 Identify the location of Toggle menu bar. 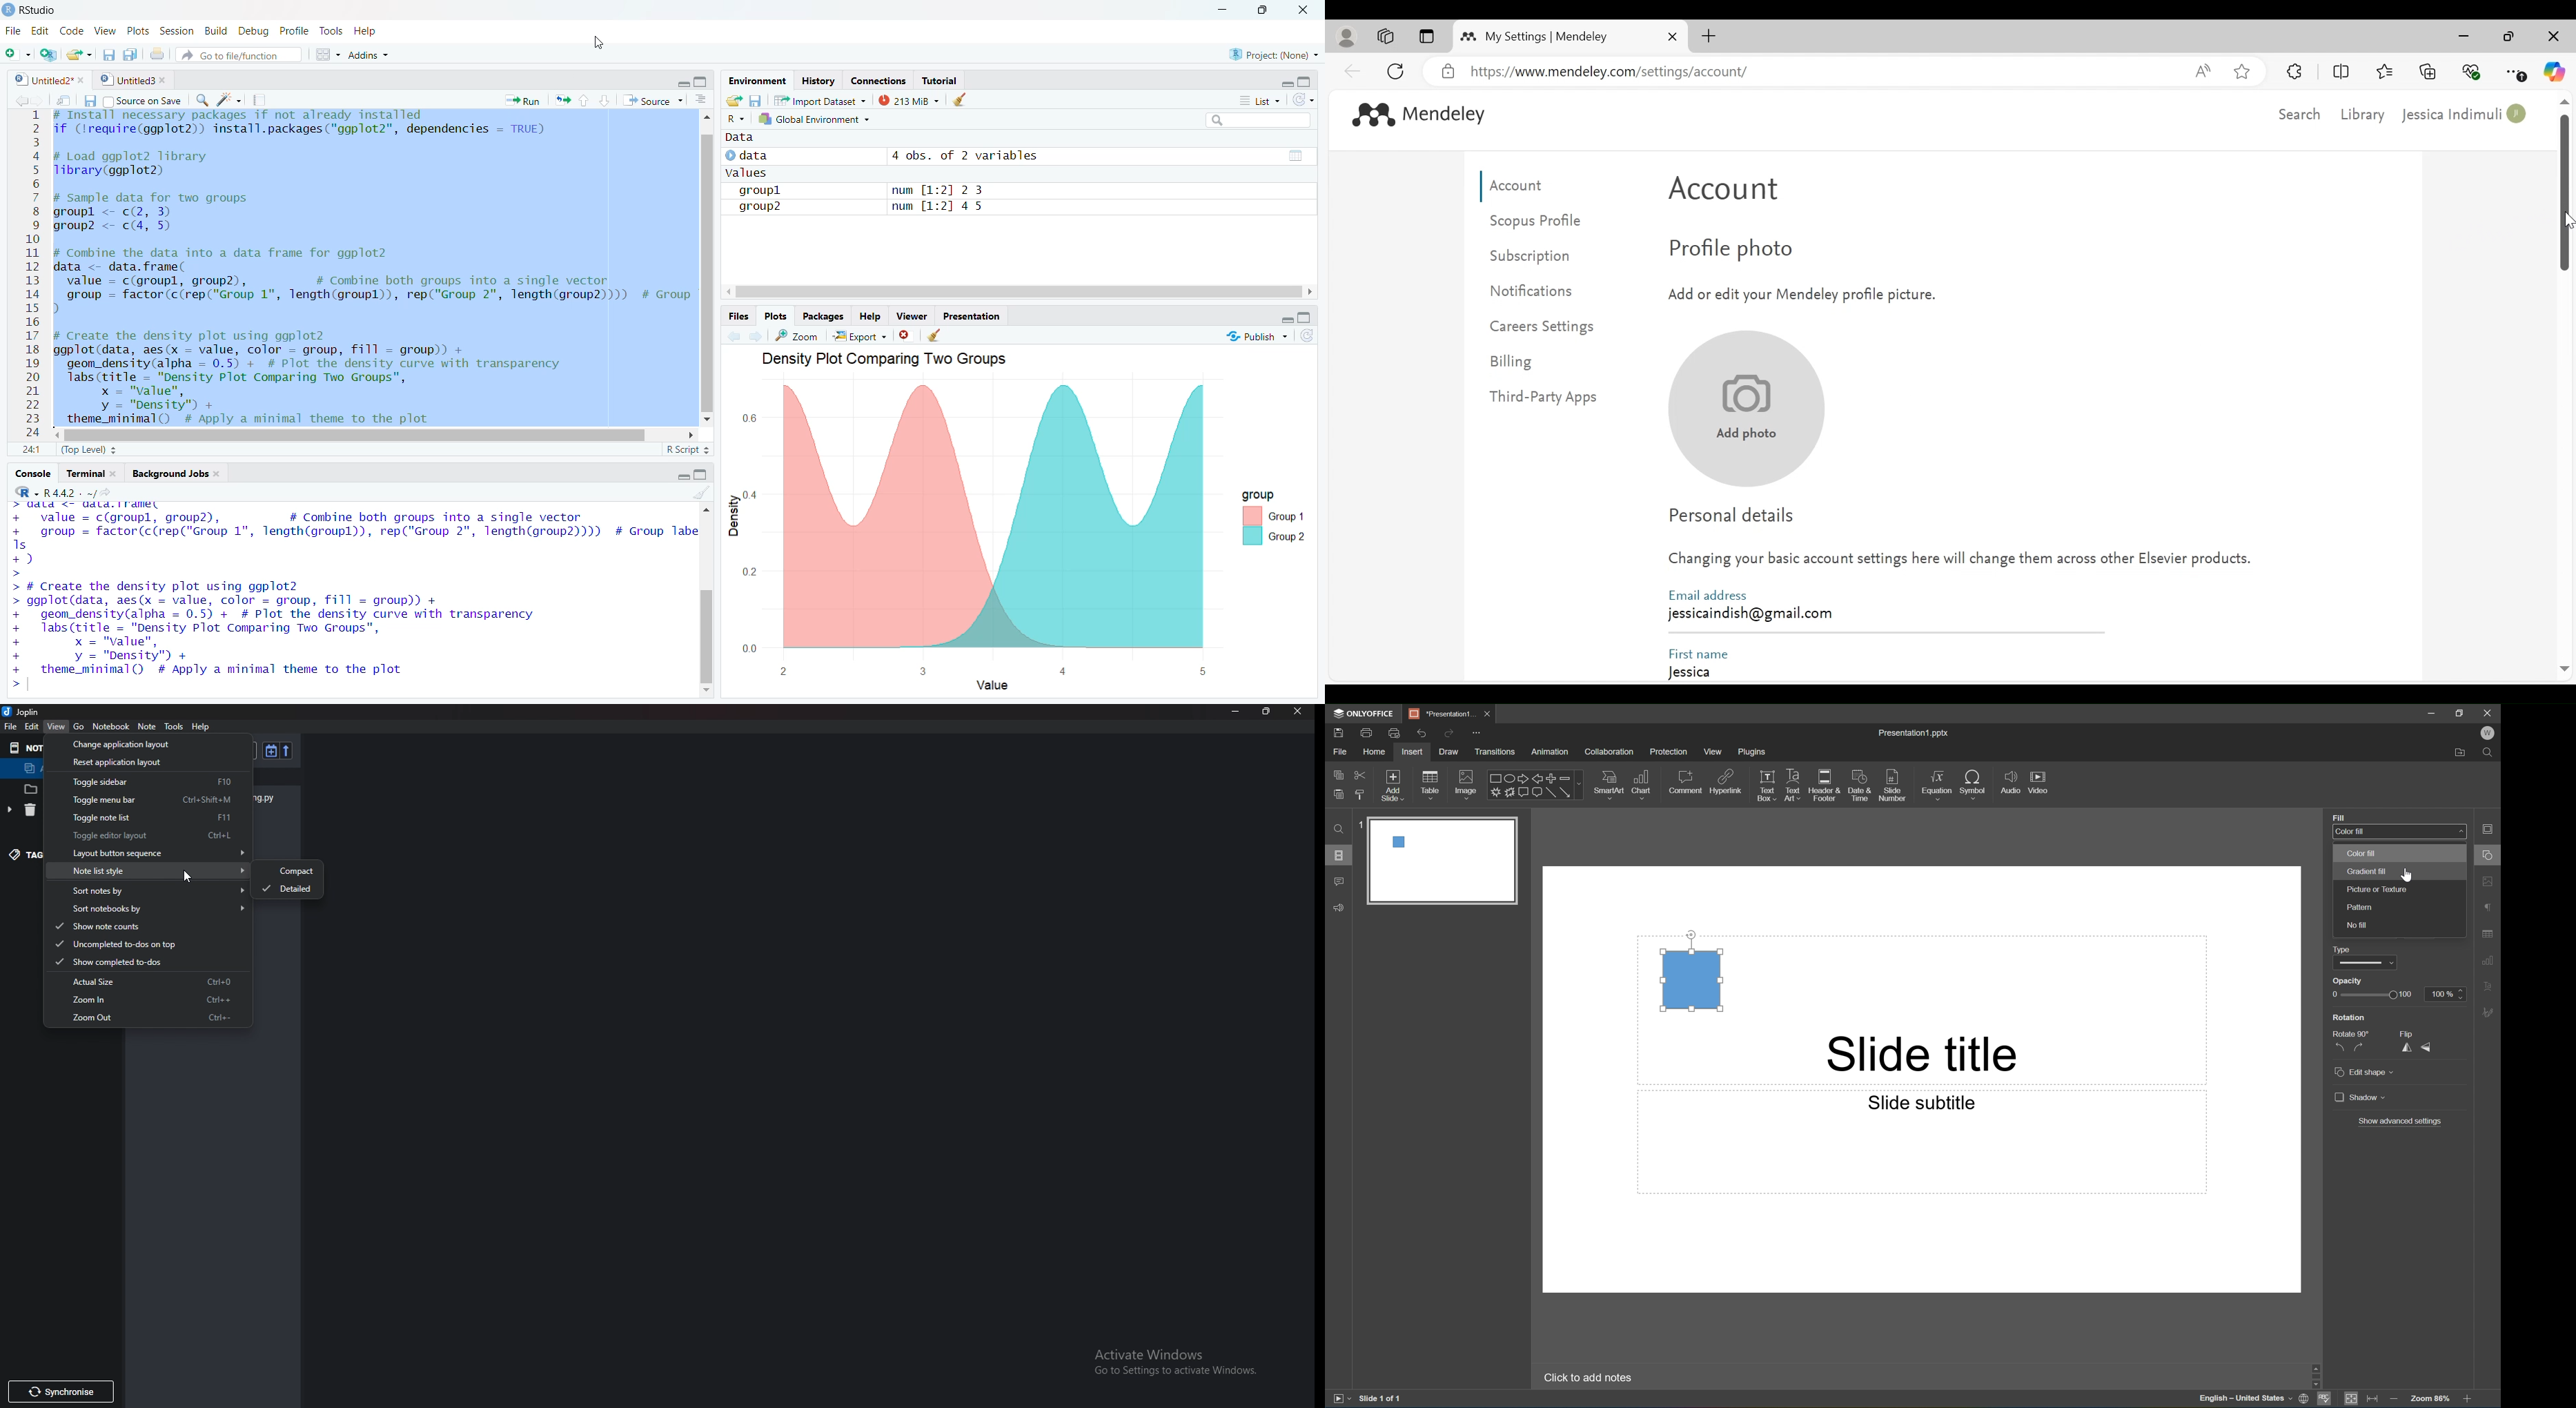
(152, 800).